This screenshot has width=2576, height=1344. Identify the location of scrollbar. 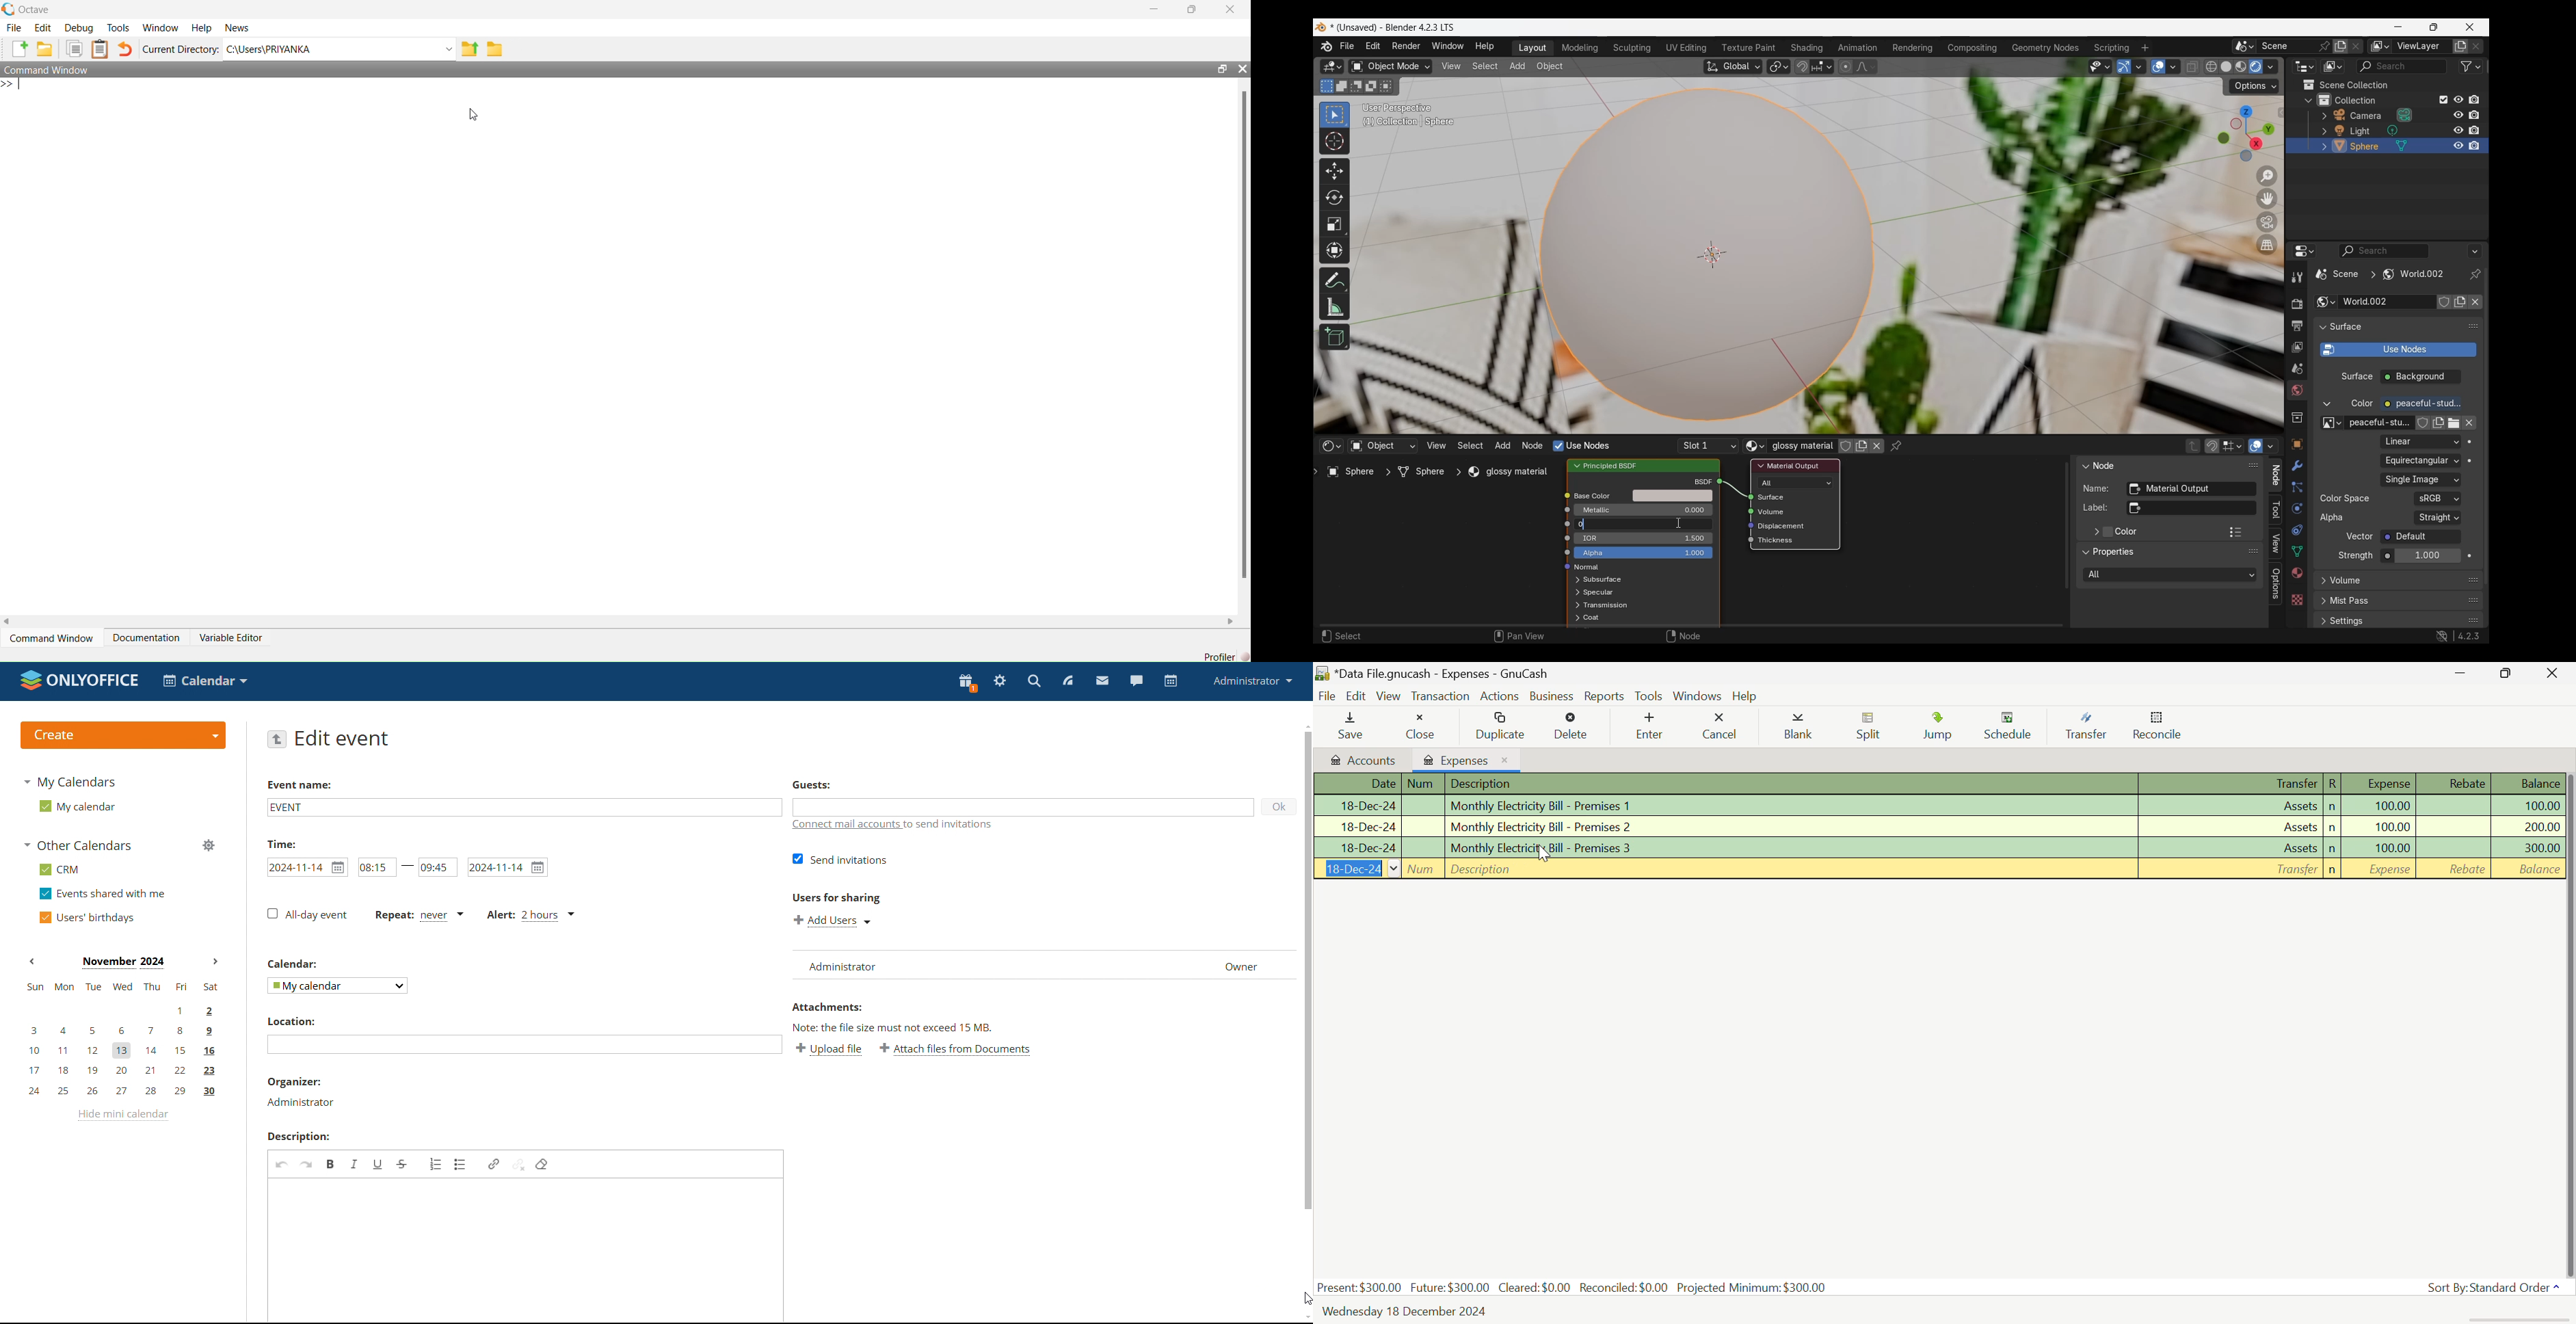
(1307, 970).